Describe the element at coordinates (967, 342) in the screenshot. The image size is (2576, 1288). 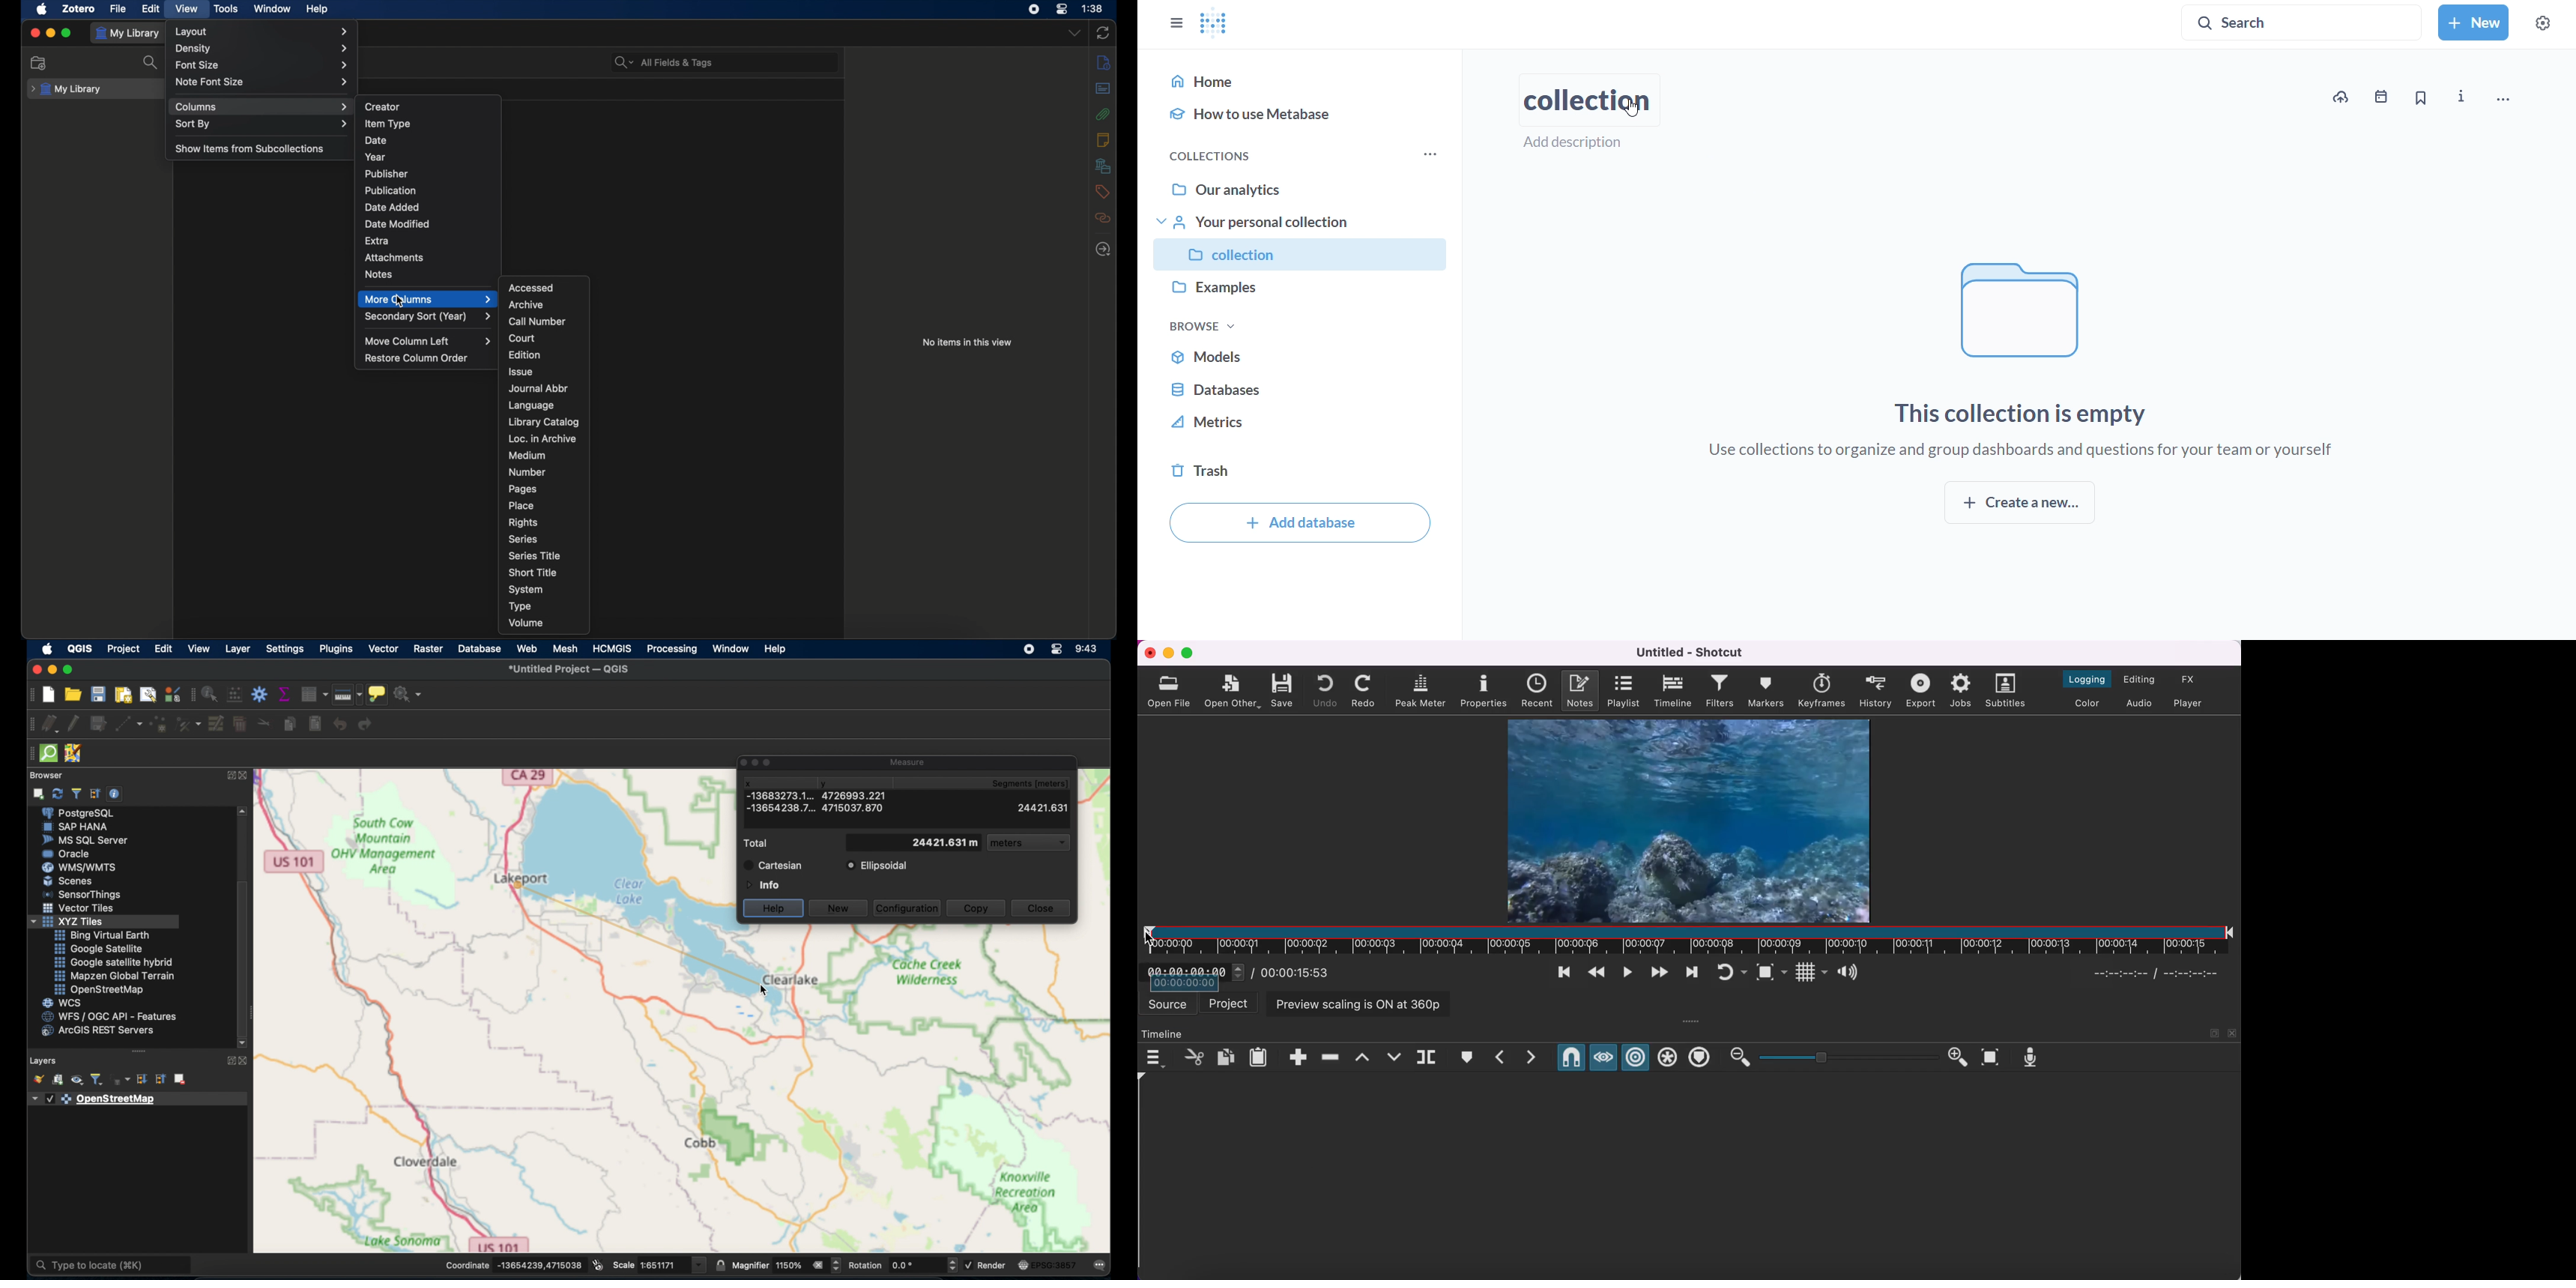
I see `no items in this view` at that location.